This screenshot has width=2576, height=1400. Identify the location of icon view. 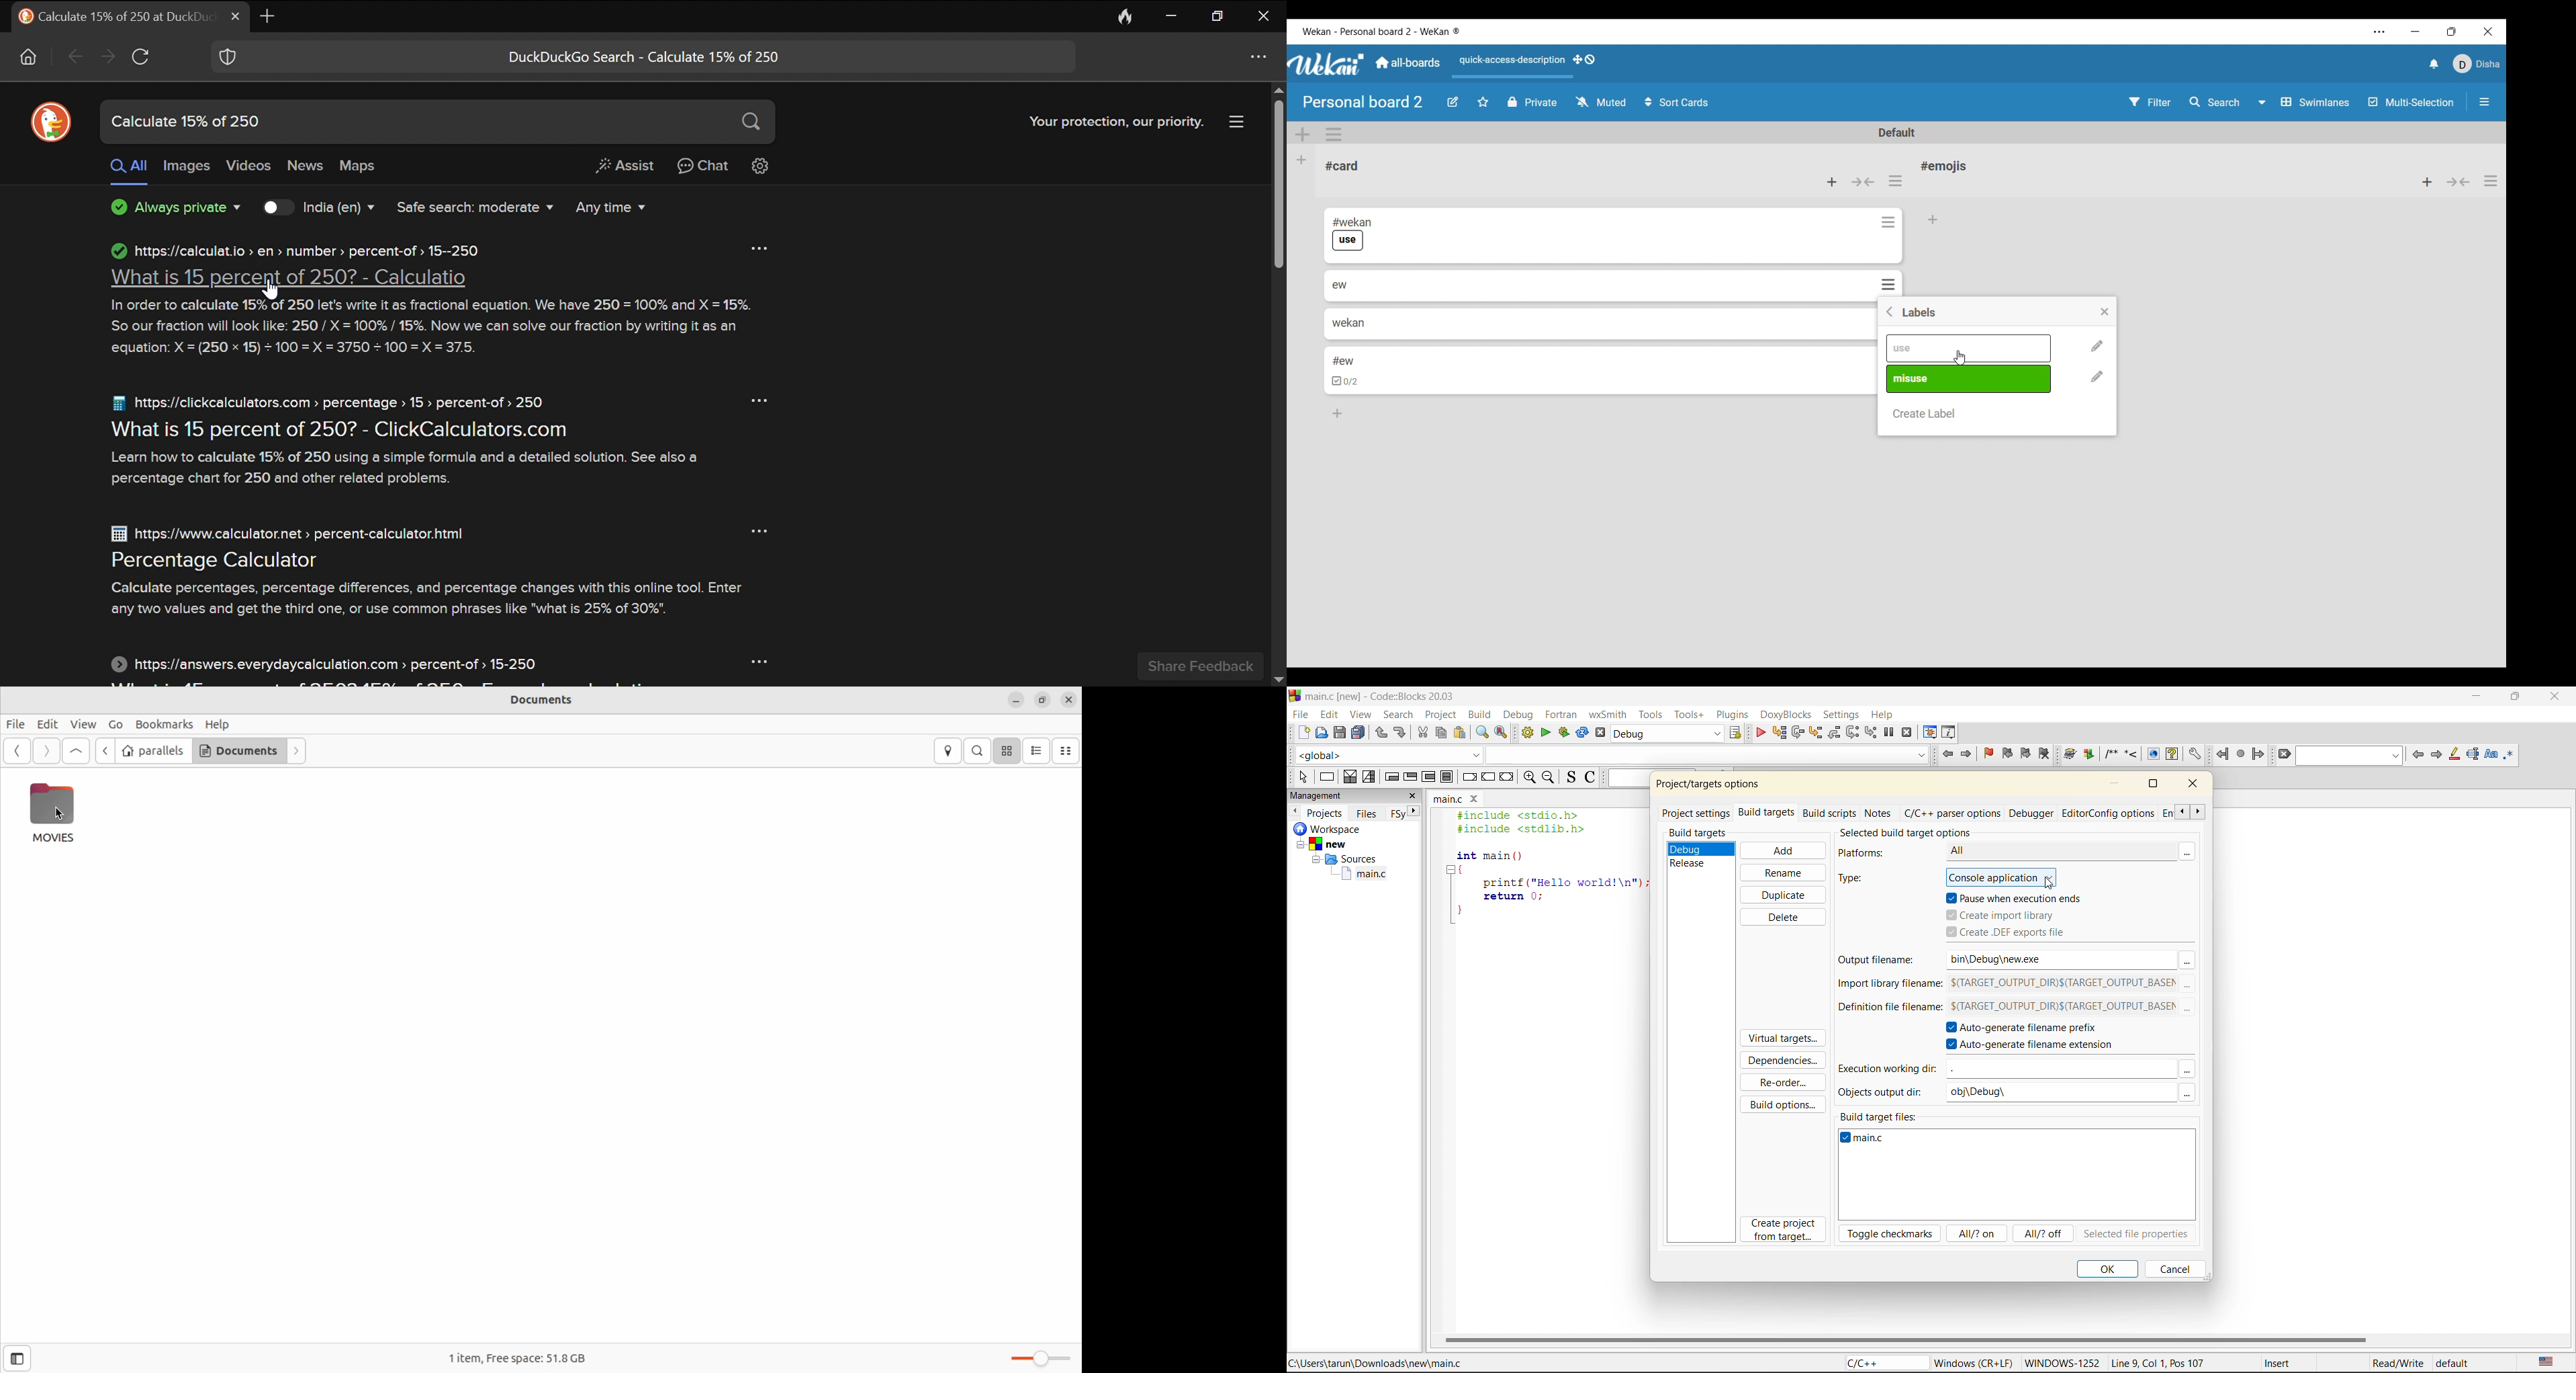
(1007, 751).